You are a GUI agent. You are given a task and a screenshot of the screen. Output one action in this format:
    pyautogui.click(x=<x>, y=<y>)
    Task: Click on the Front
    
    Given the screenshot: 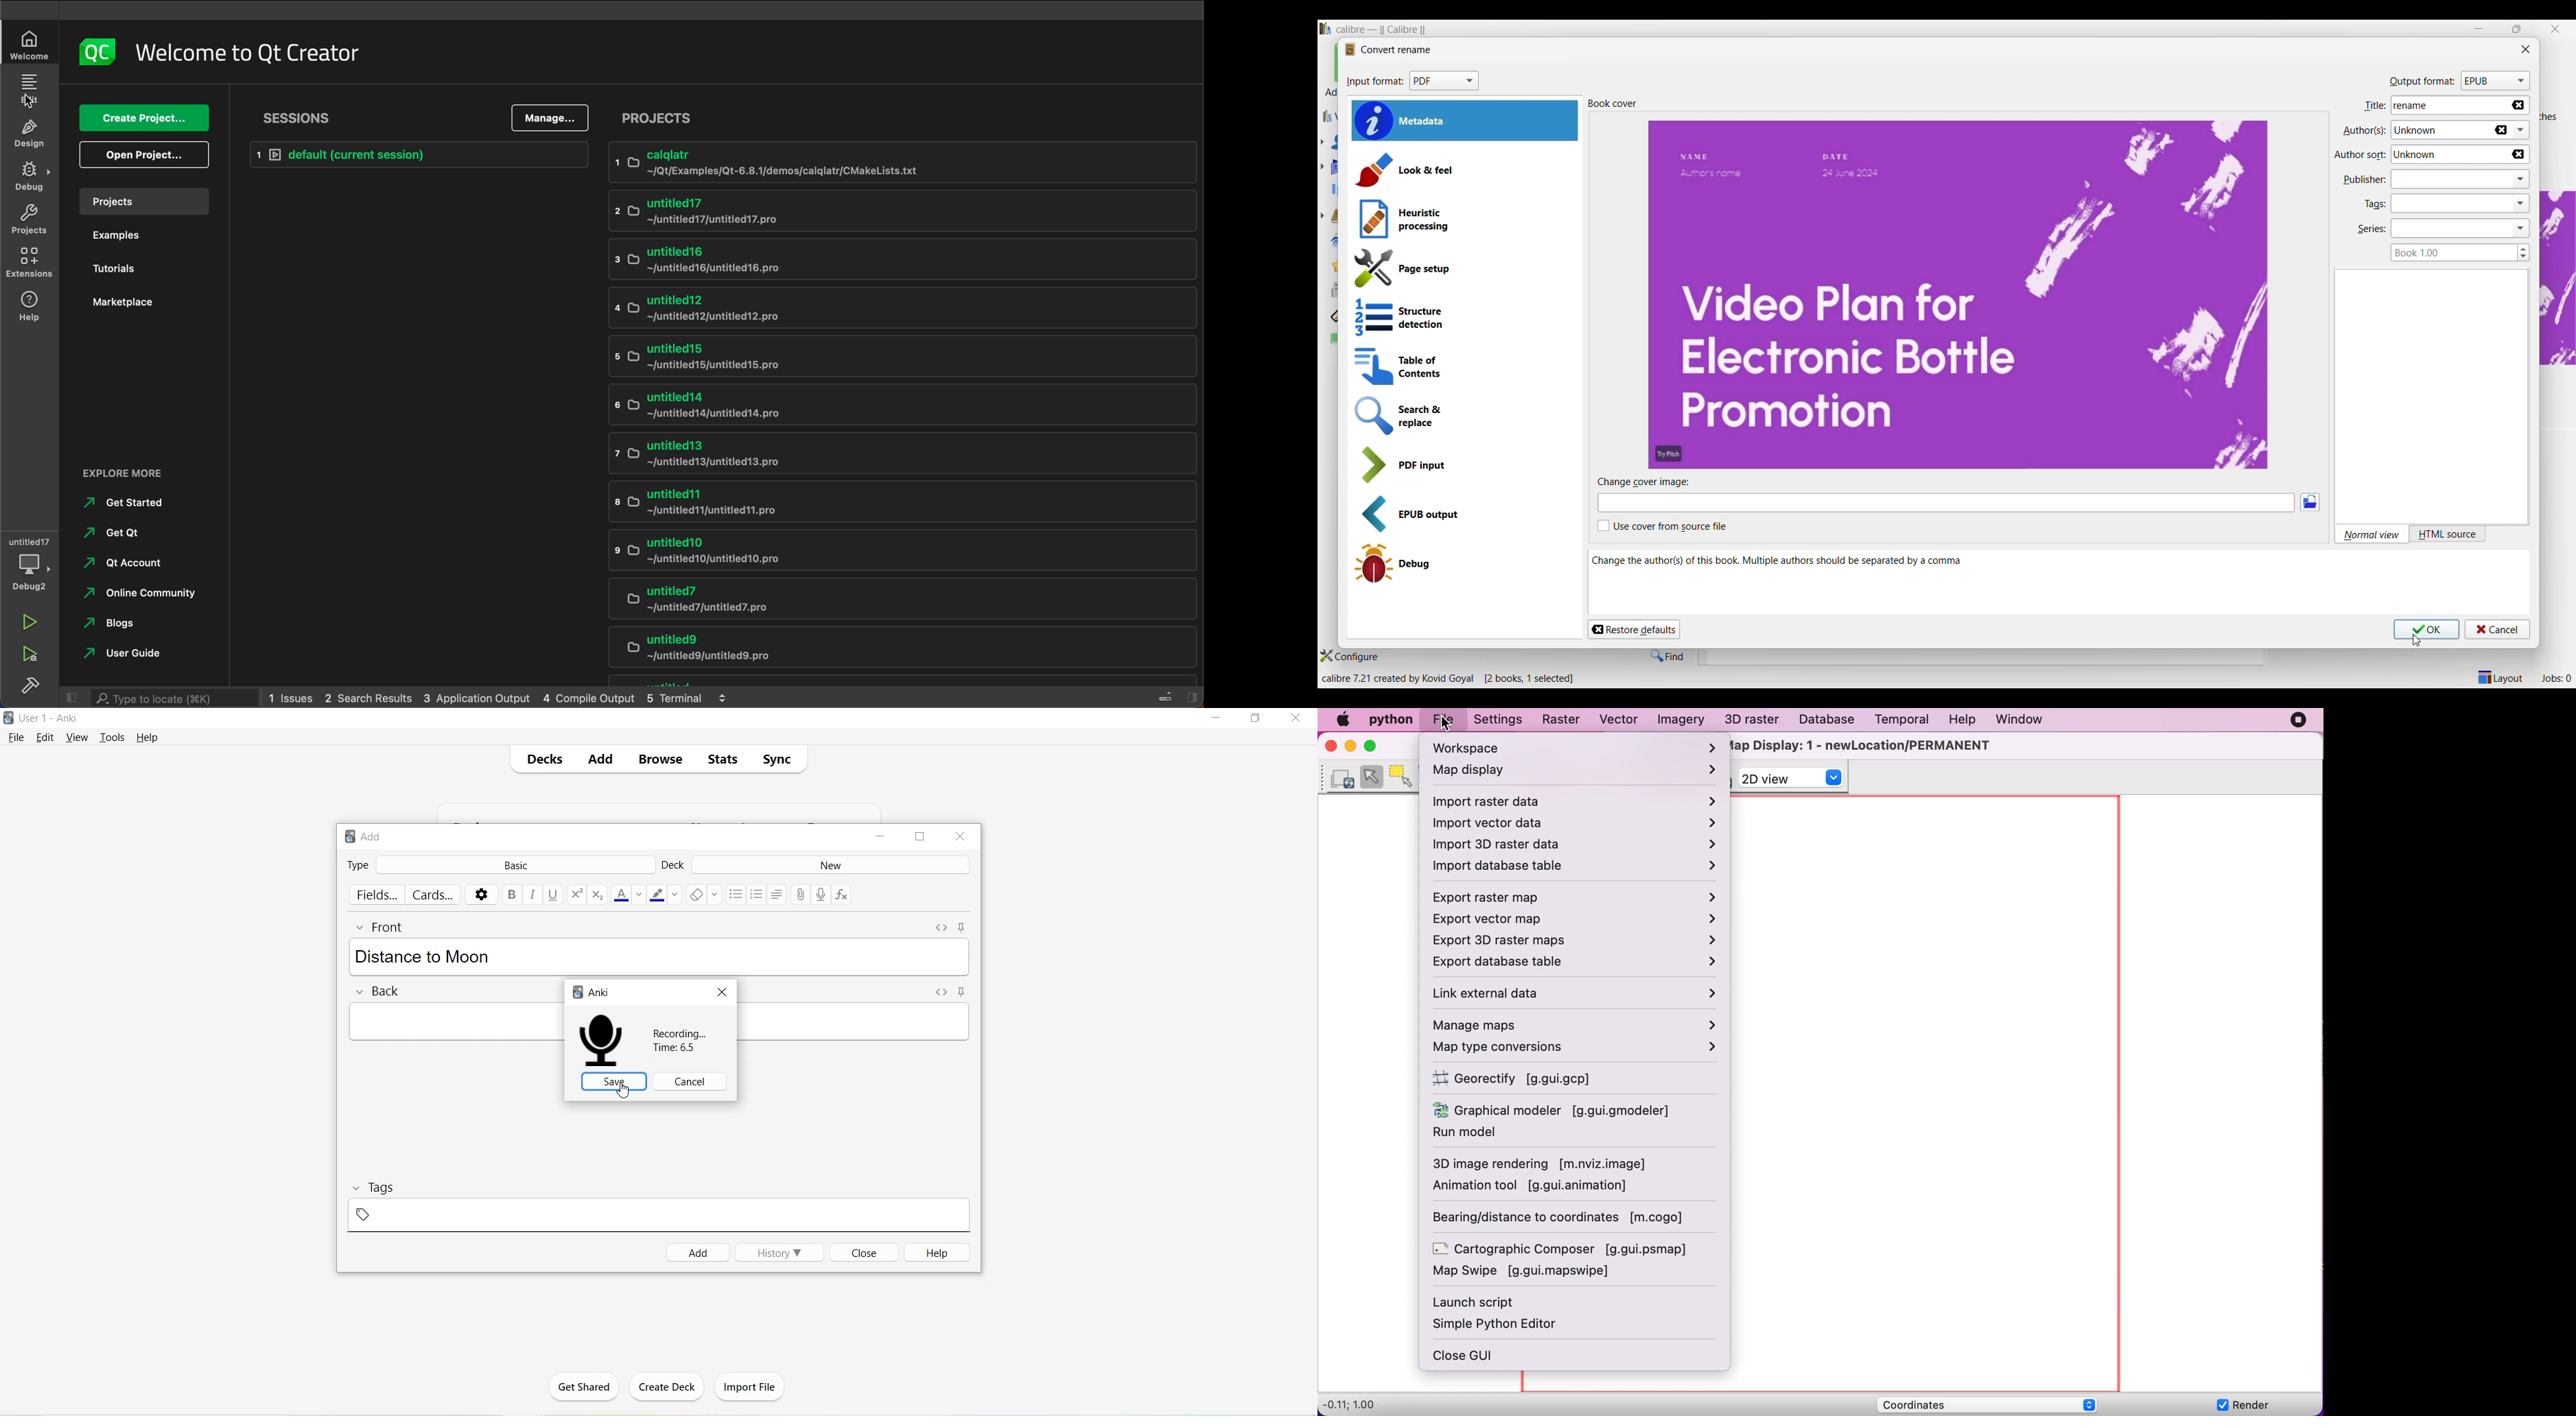 What is the action you would take?
    pyautogui.click(x=390, y=928)
    